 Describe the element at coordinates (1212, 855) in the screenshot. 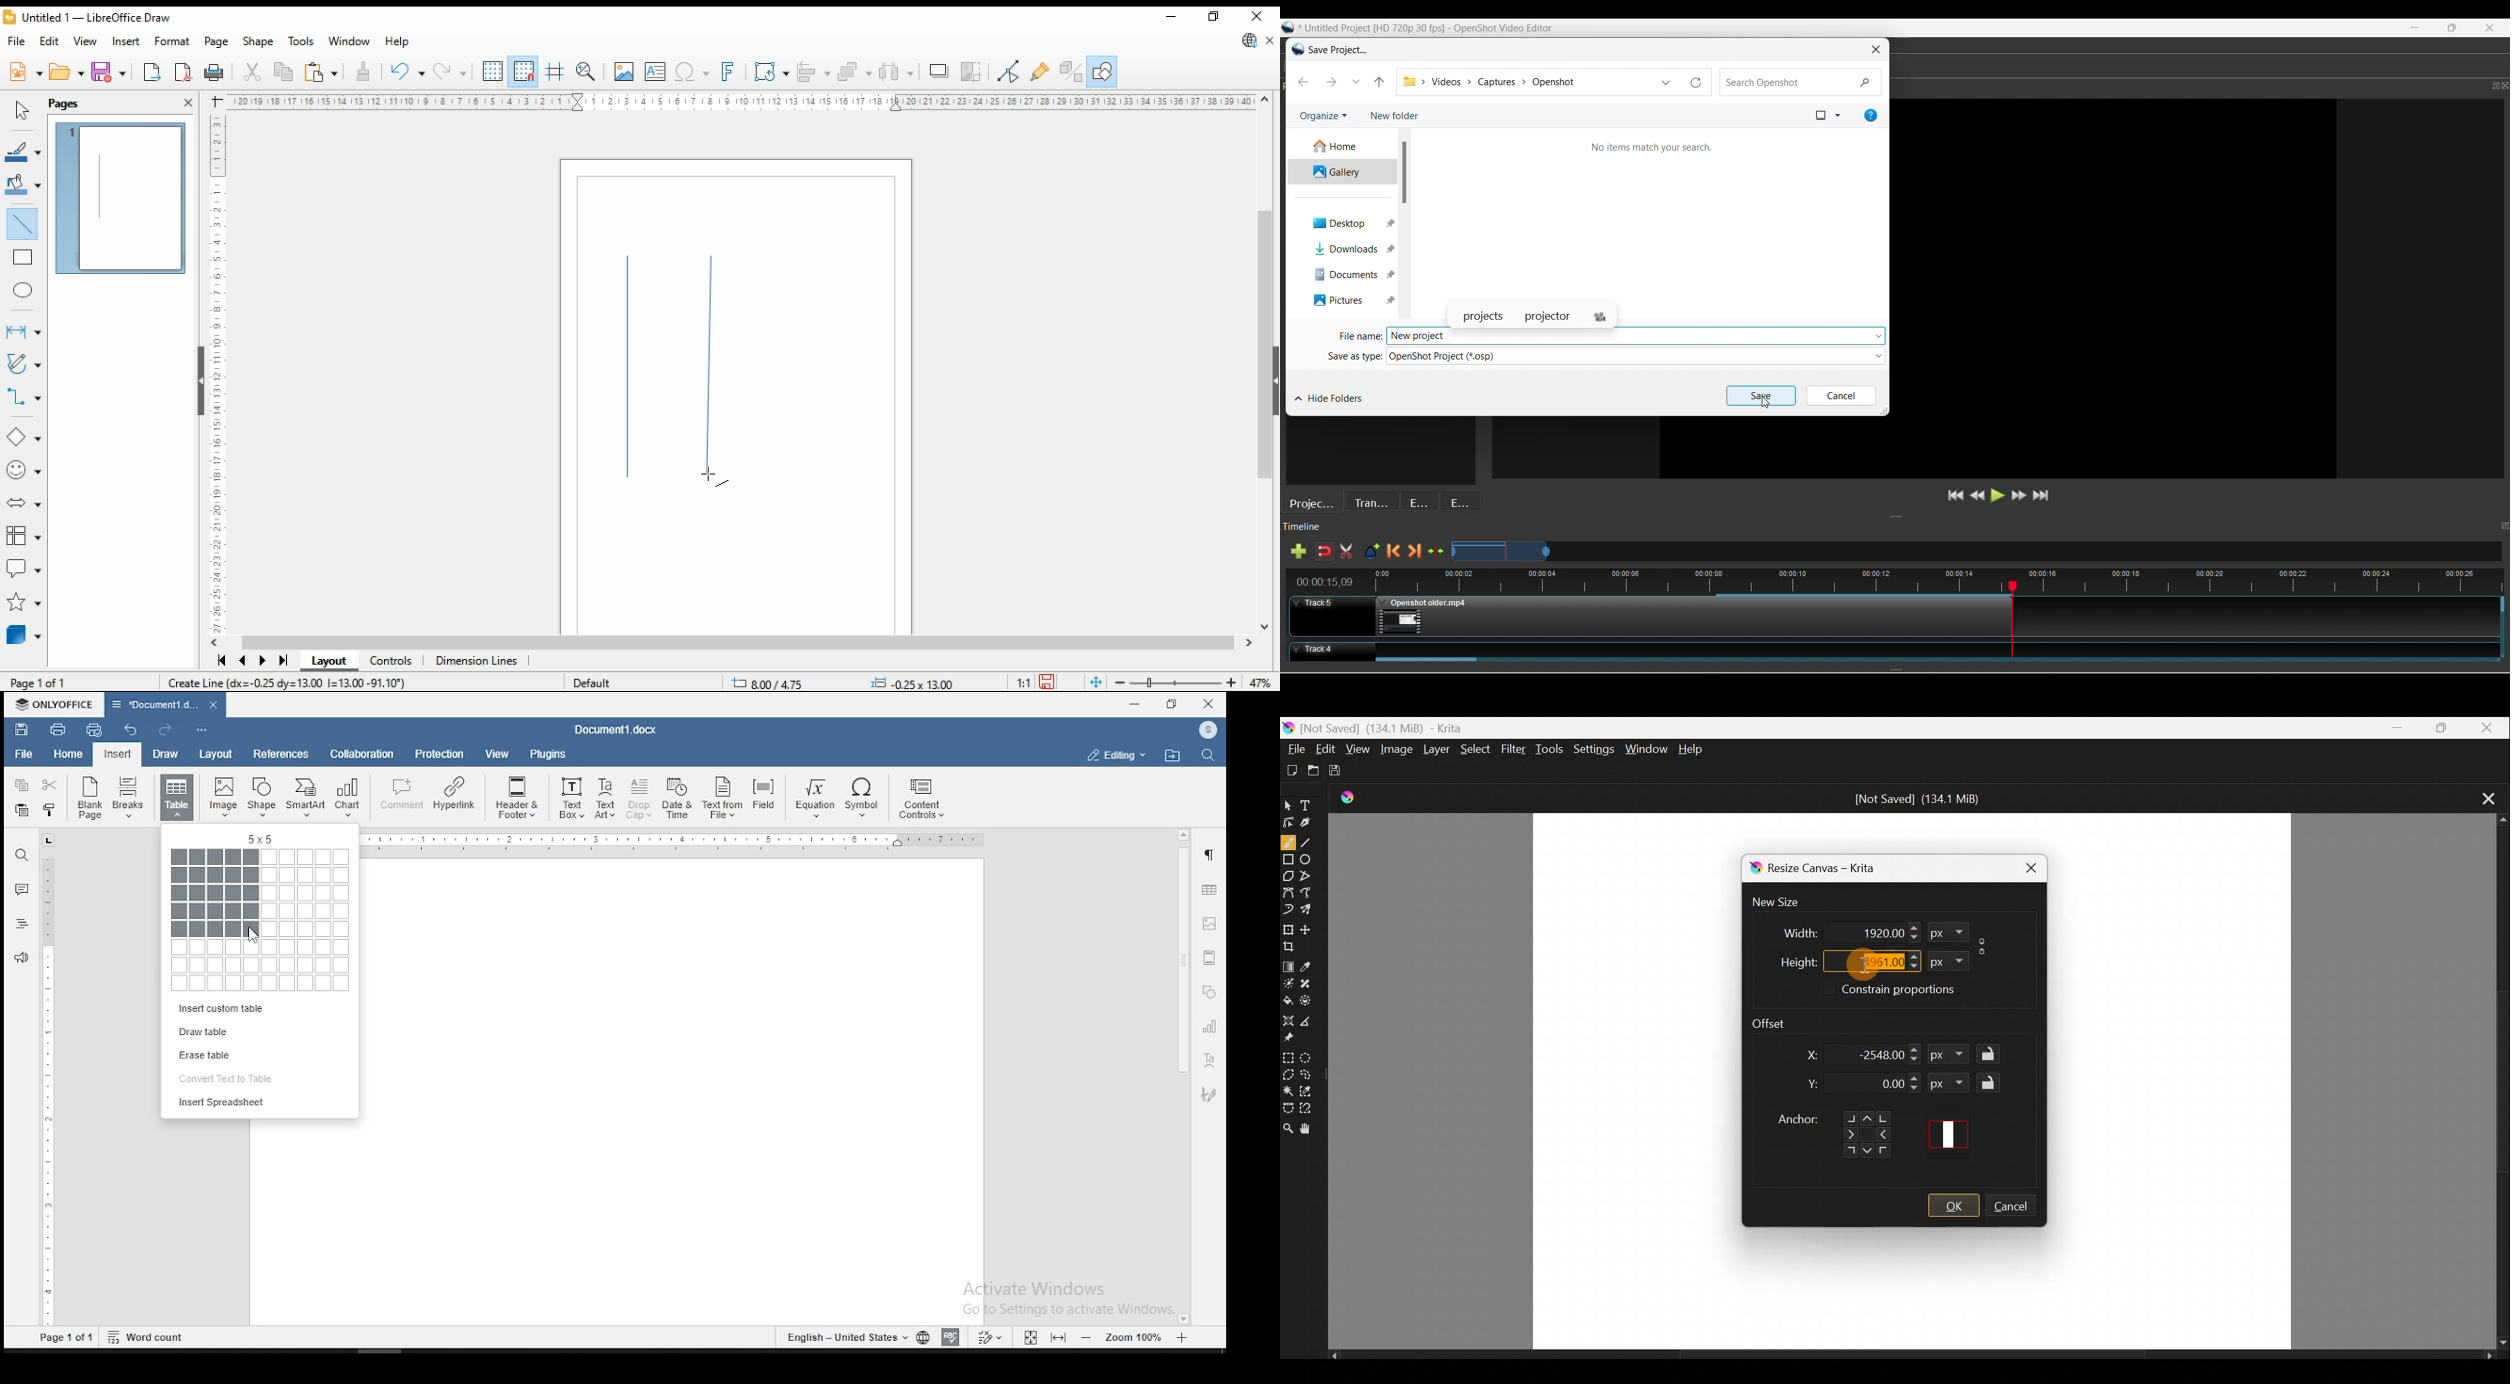

I see `paragraph settings` at that location.